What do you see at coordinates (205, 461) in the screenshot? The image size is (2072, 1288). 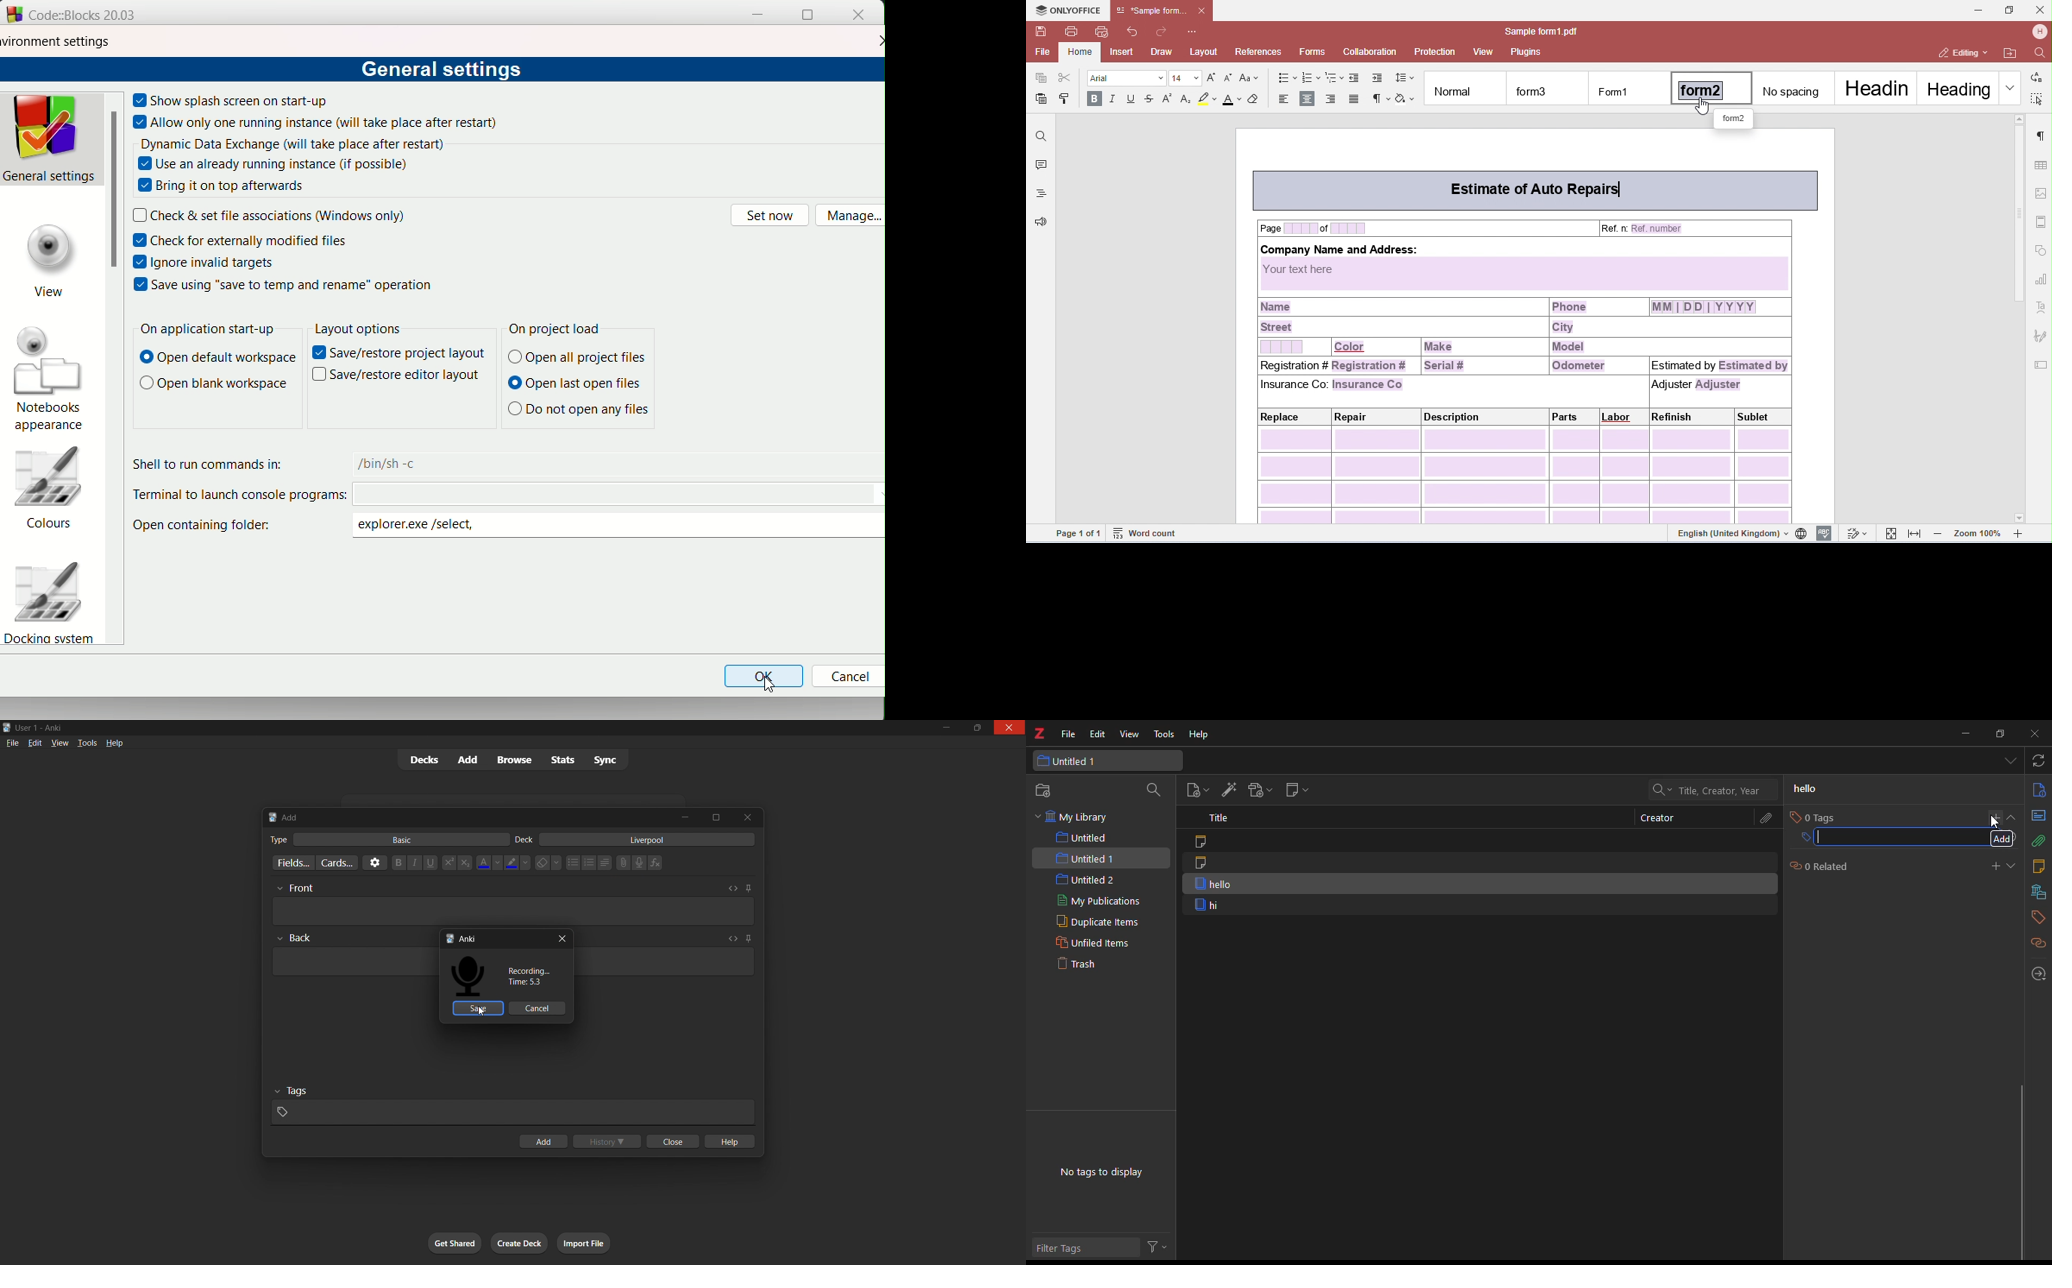 I see `text` at bounding box center [205, 461].